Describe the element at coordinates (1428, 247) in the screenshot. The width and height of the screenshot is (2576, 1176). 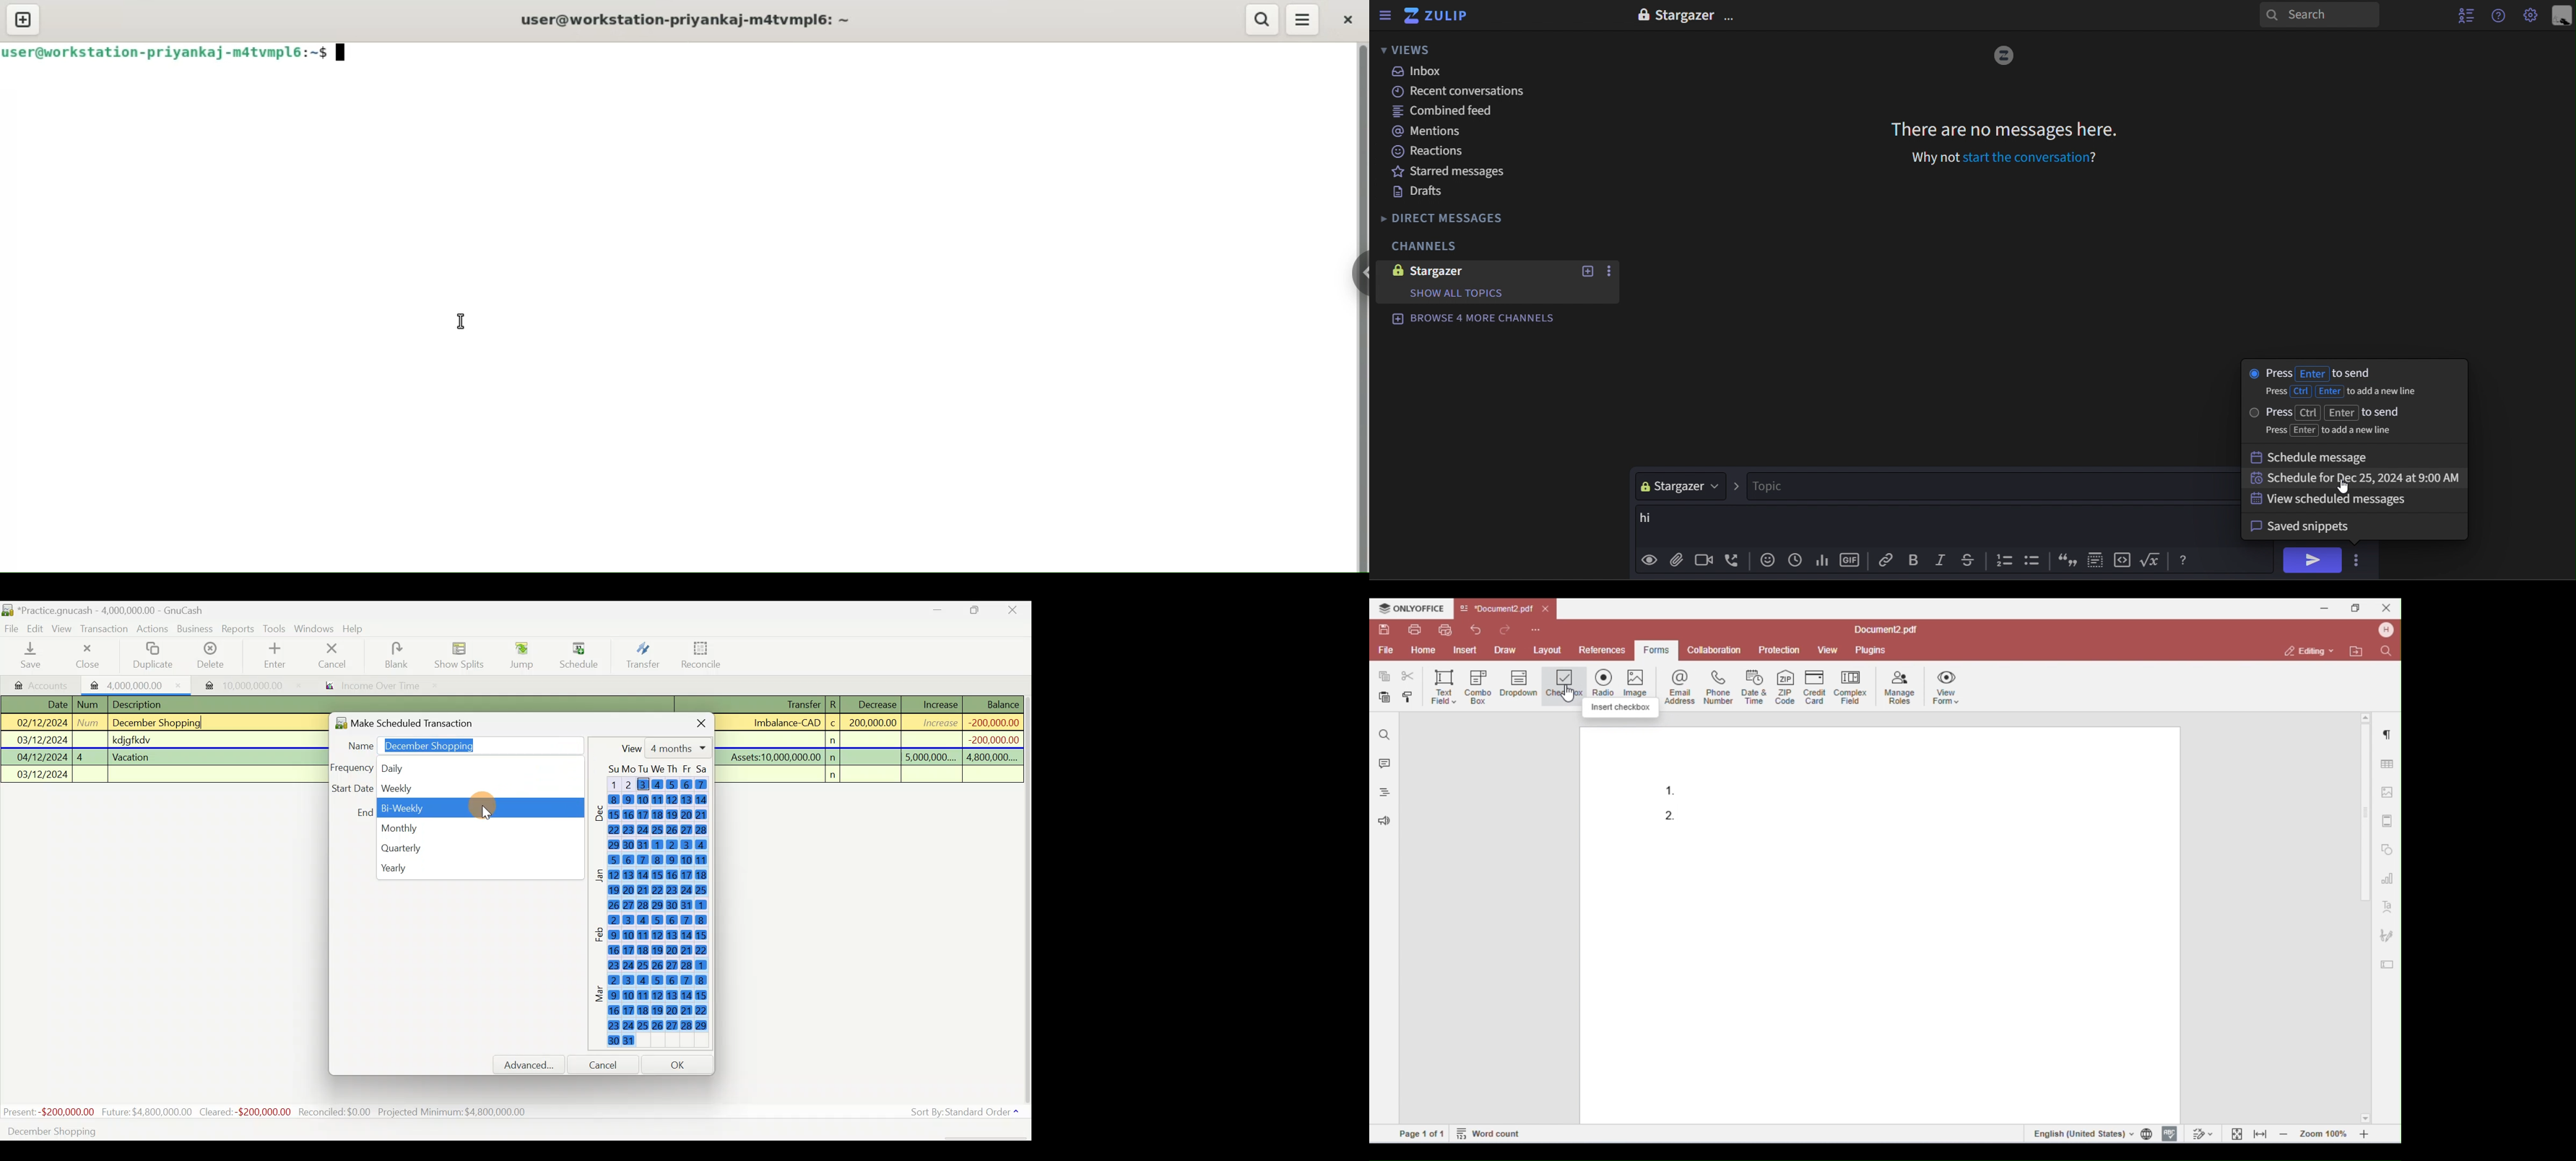
I see `channels` at that location.